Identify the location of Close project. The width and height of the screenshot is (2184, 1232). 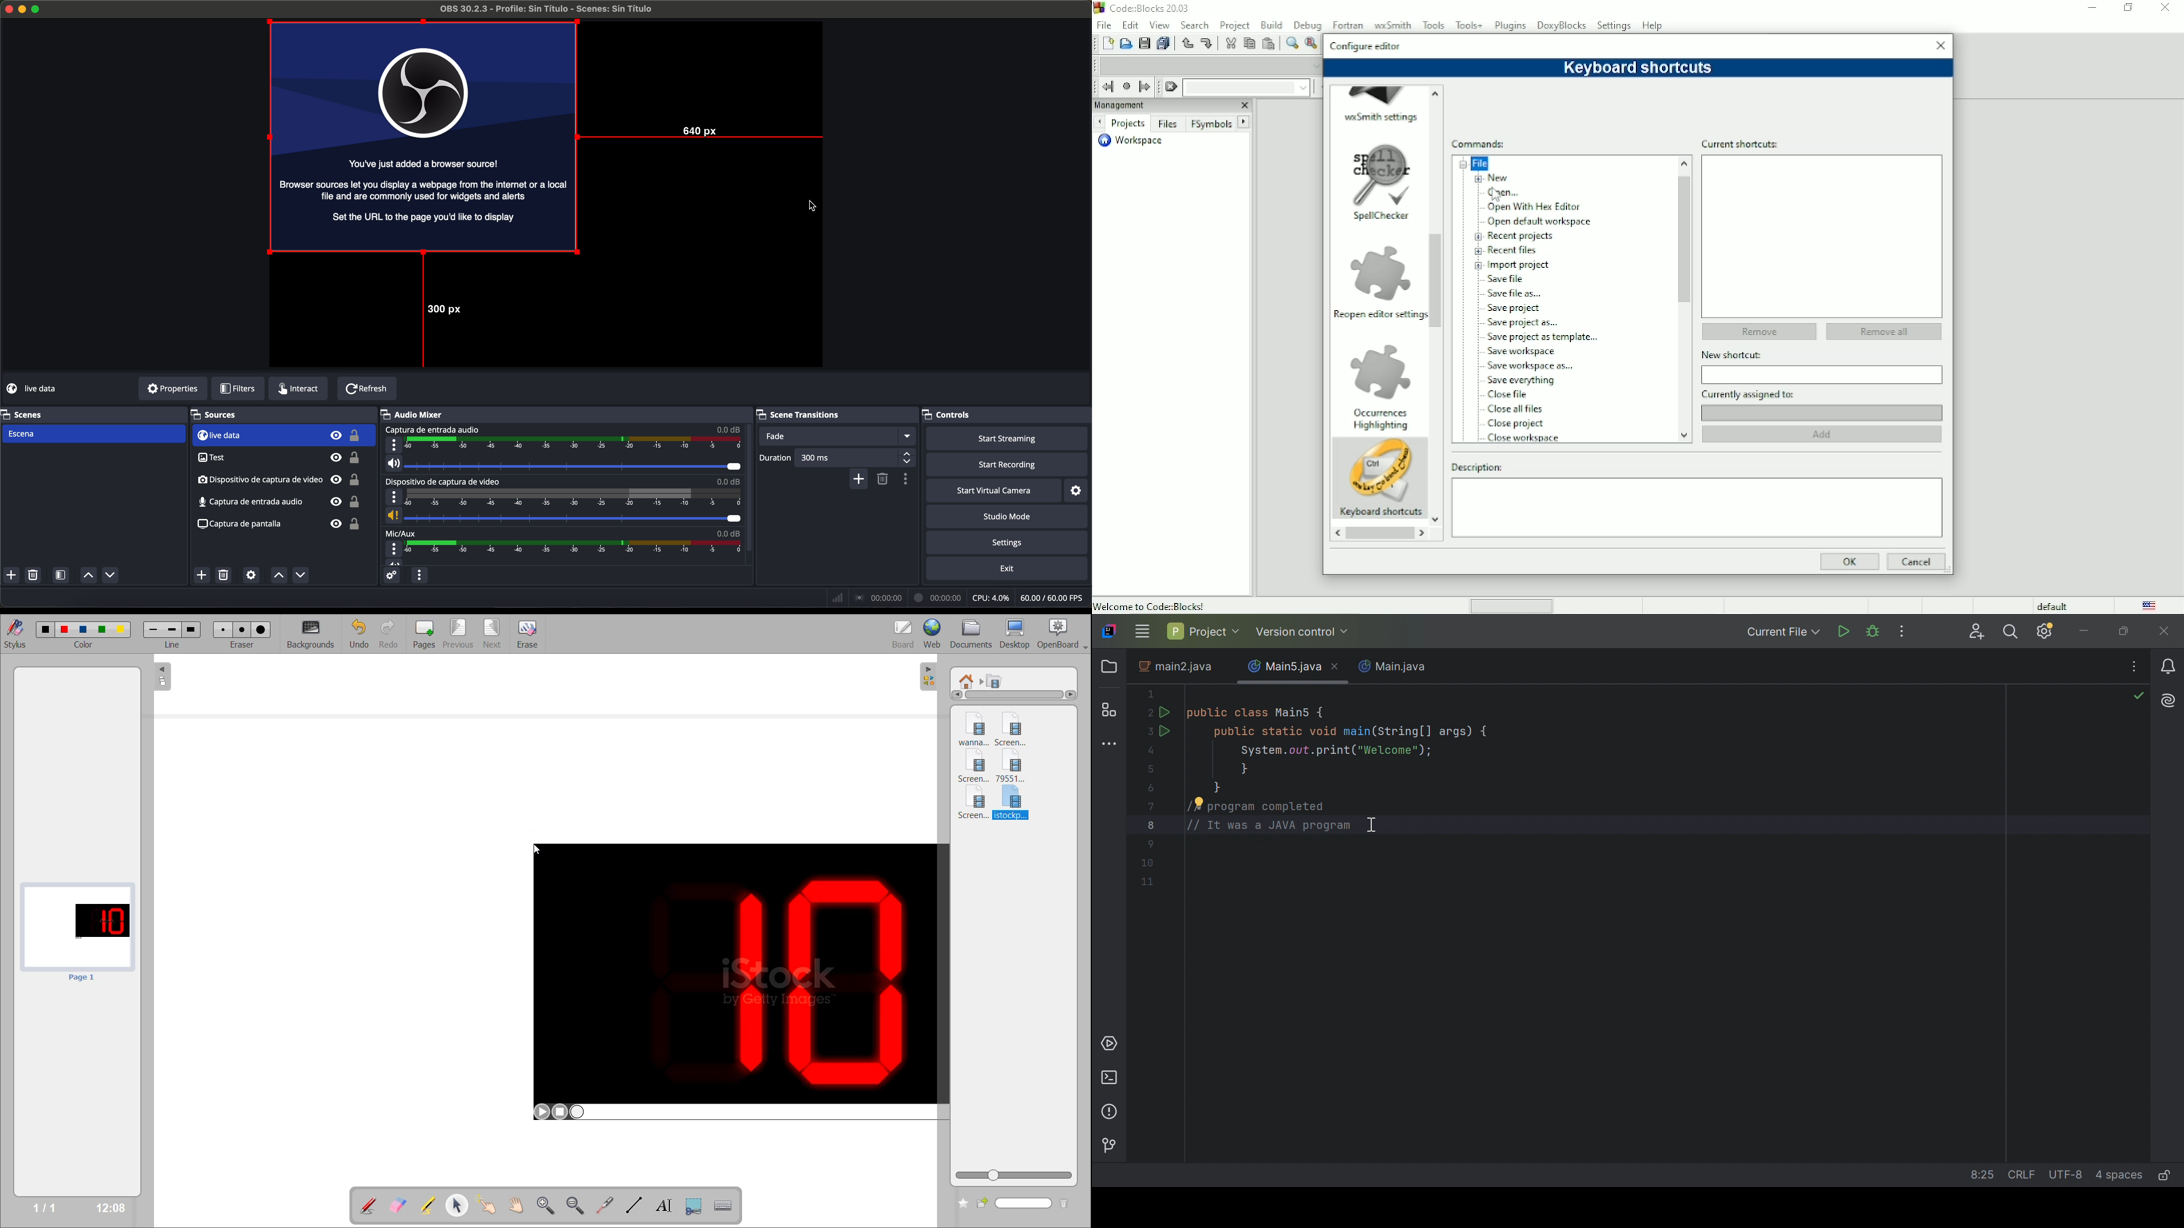
(1517, 424).